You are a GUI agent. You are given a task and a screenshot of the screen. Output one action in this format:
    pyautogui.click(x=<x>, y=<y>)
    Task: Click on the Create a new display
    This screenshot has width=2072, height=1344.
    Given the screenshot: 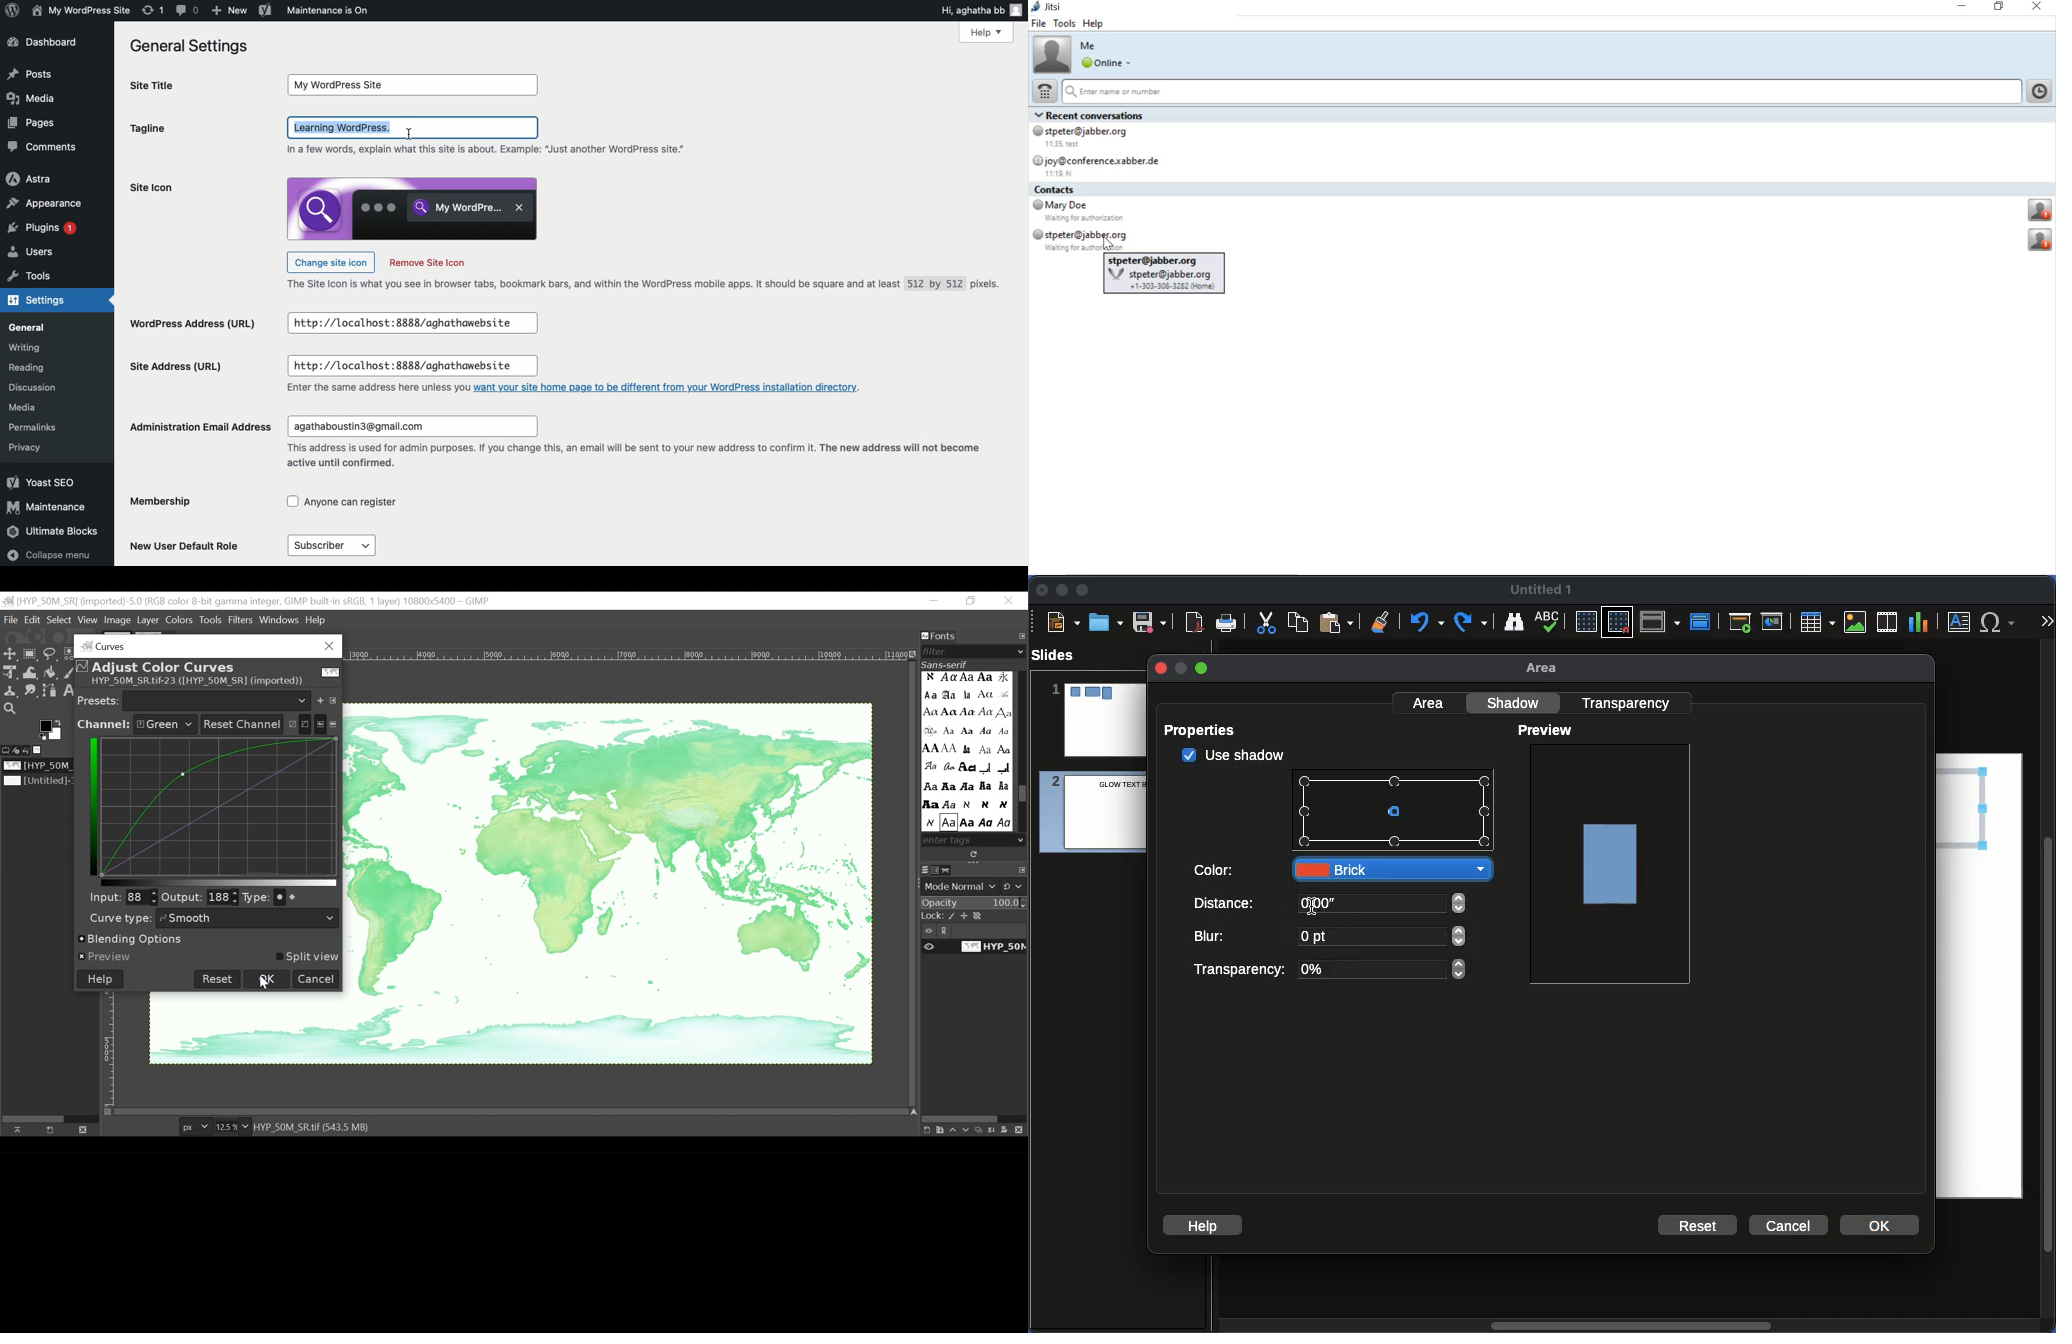 What is the action you would take?
    pyautogui.click(x=50, y=1130)
    